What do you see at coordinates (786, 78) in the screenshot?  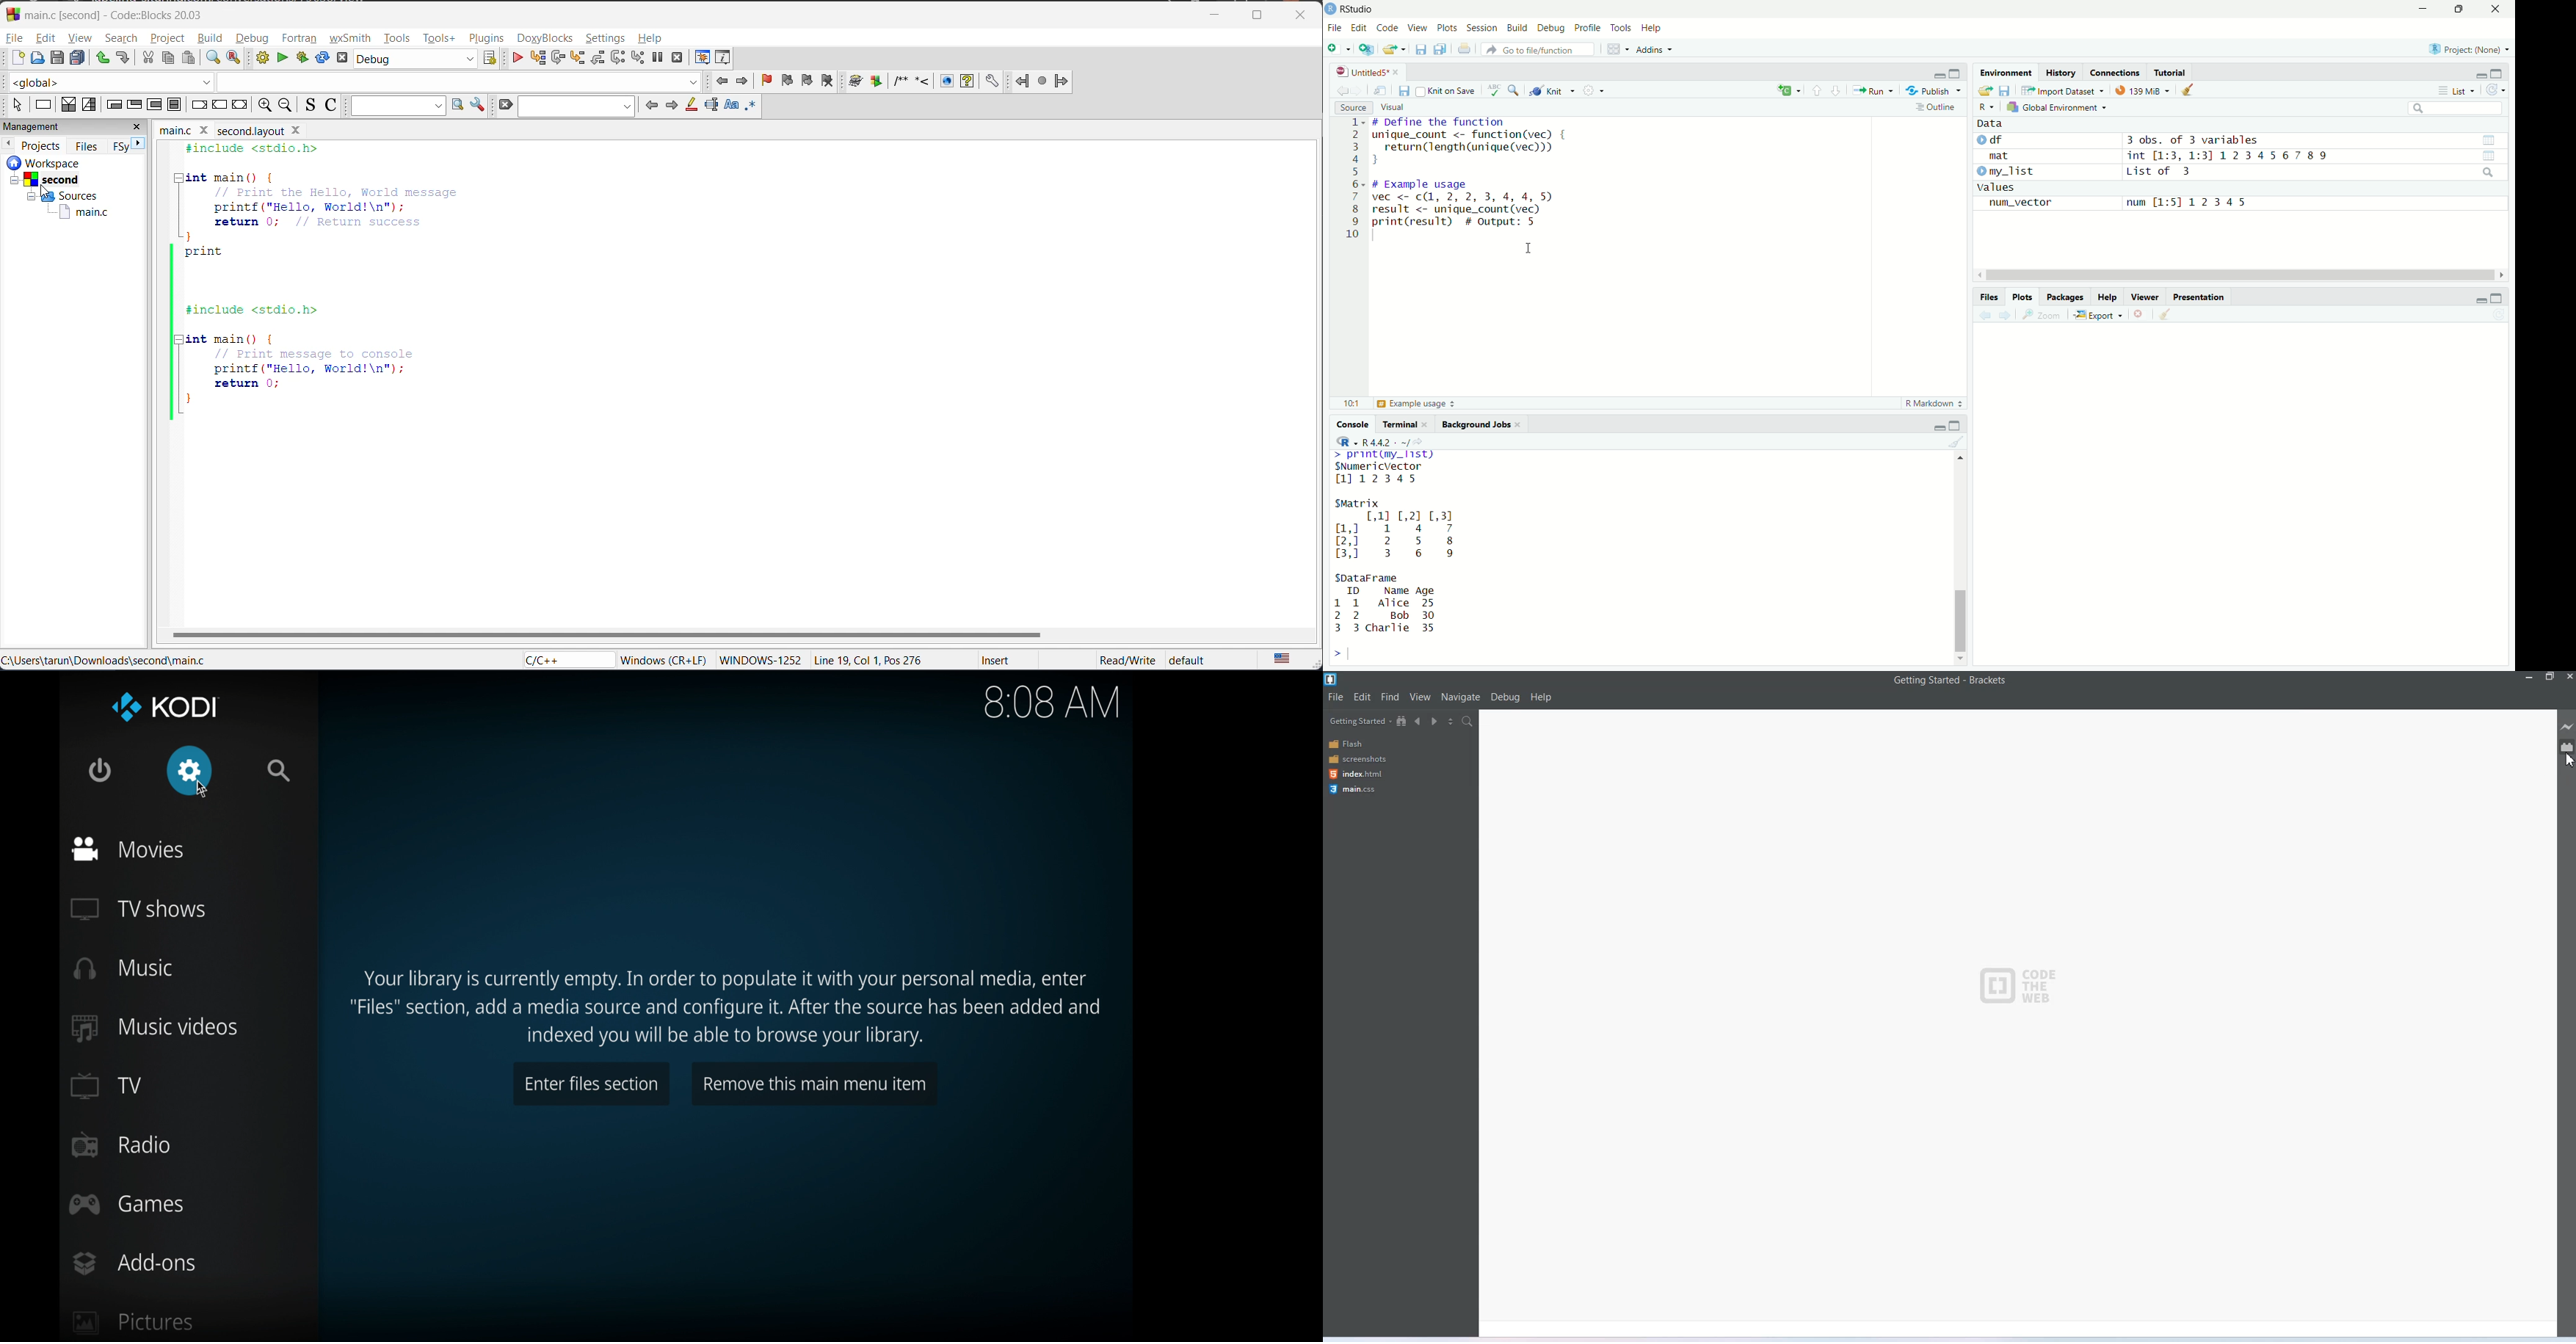 I see `previous bookmark` at bounding box center [786, 78].